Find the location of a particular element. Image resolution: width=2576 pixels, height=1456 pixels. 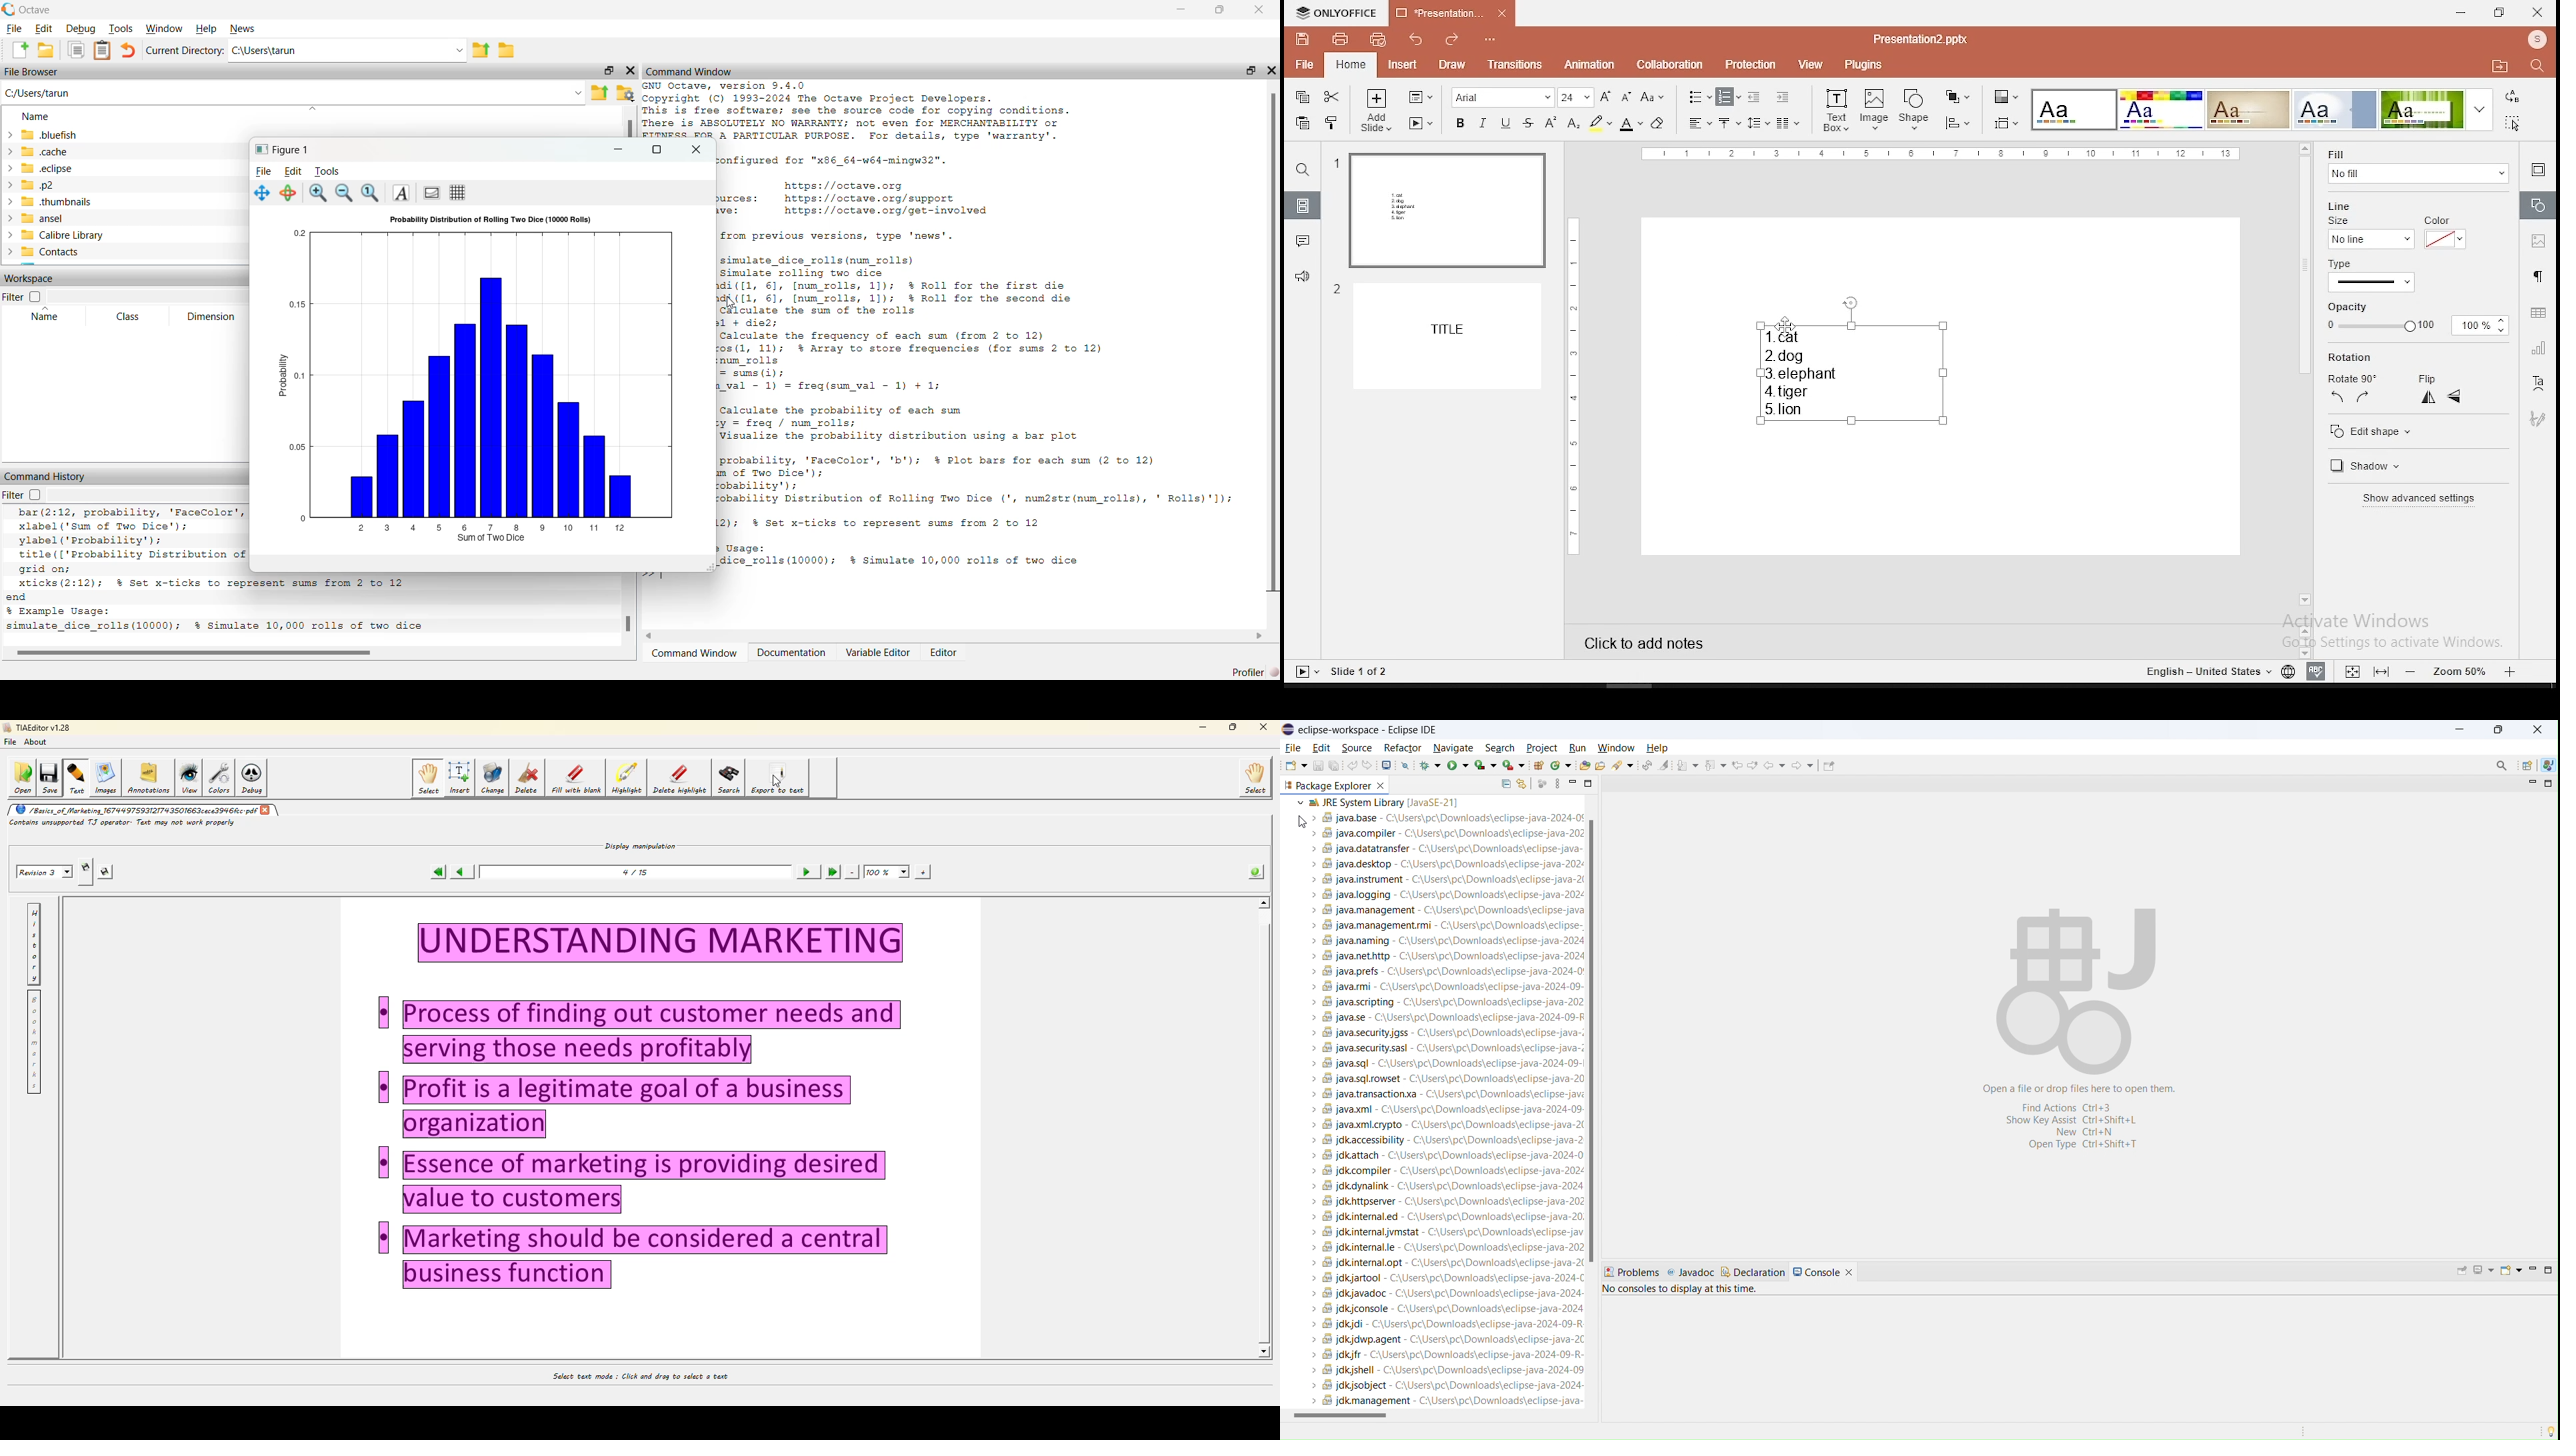

flip is located at coordinates (2430, 375).